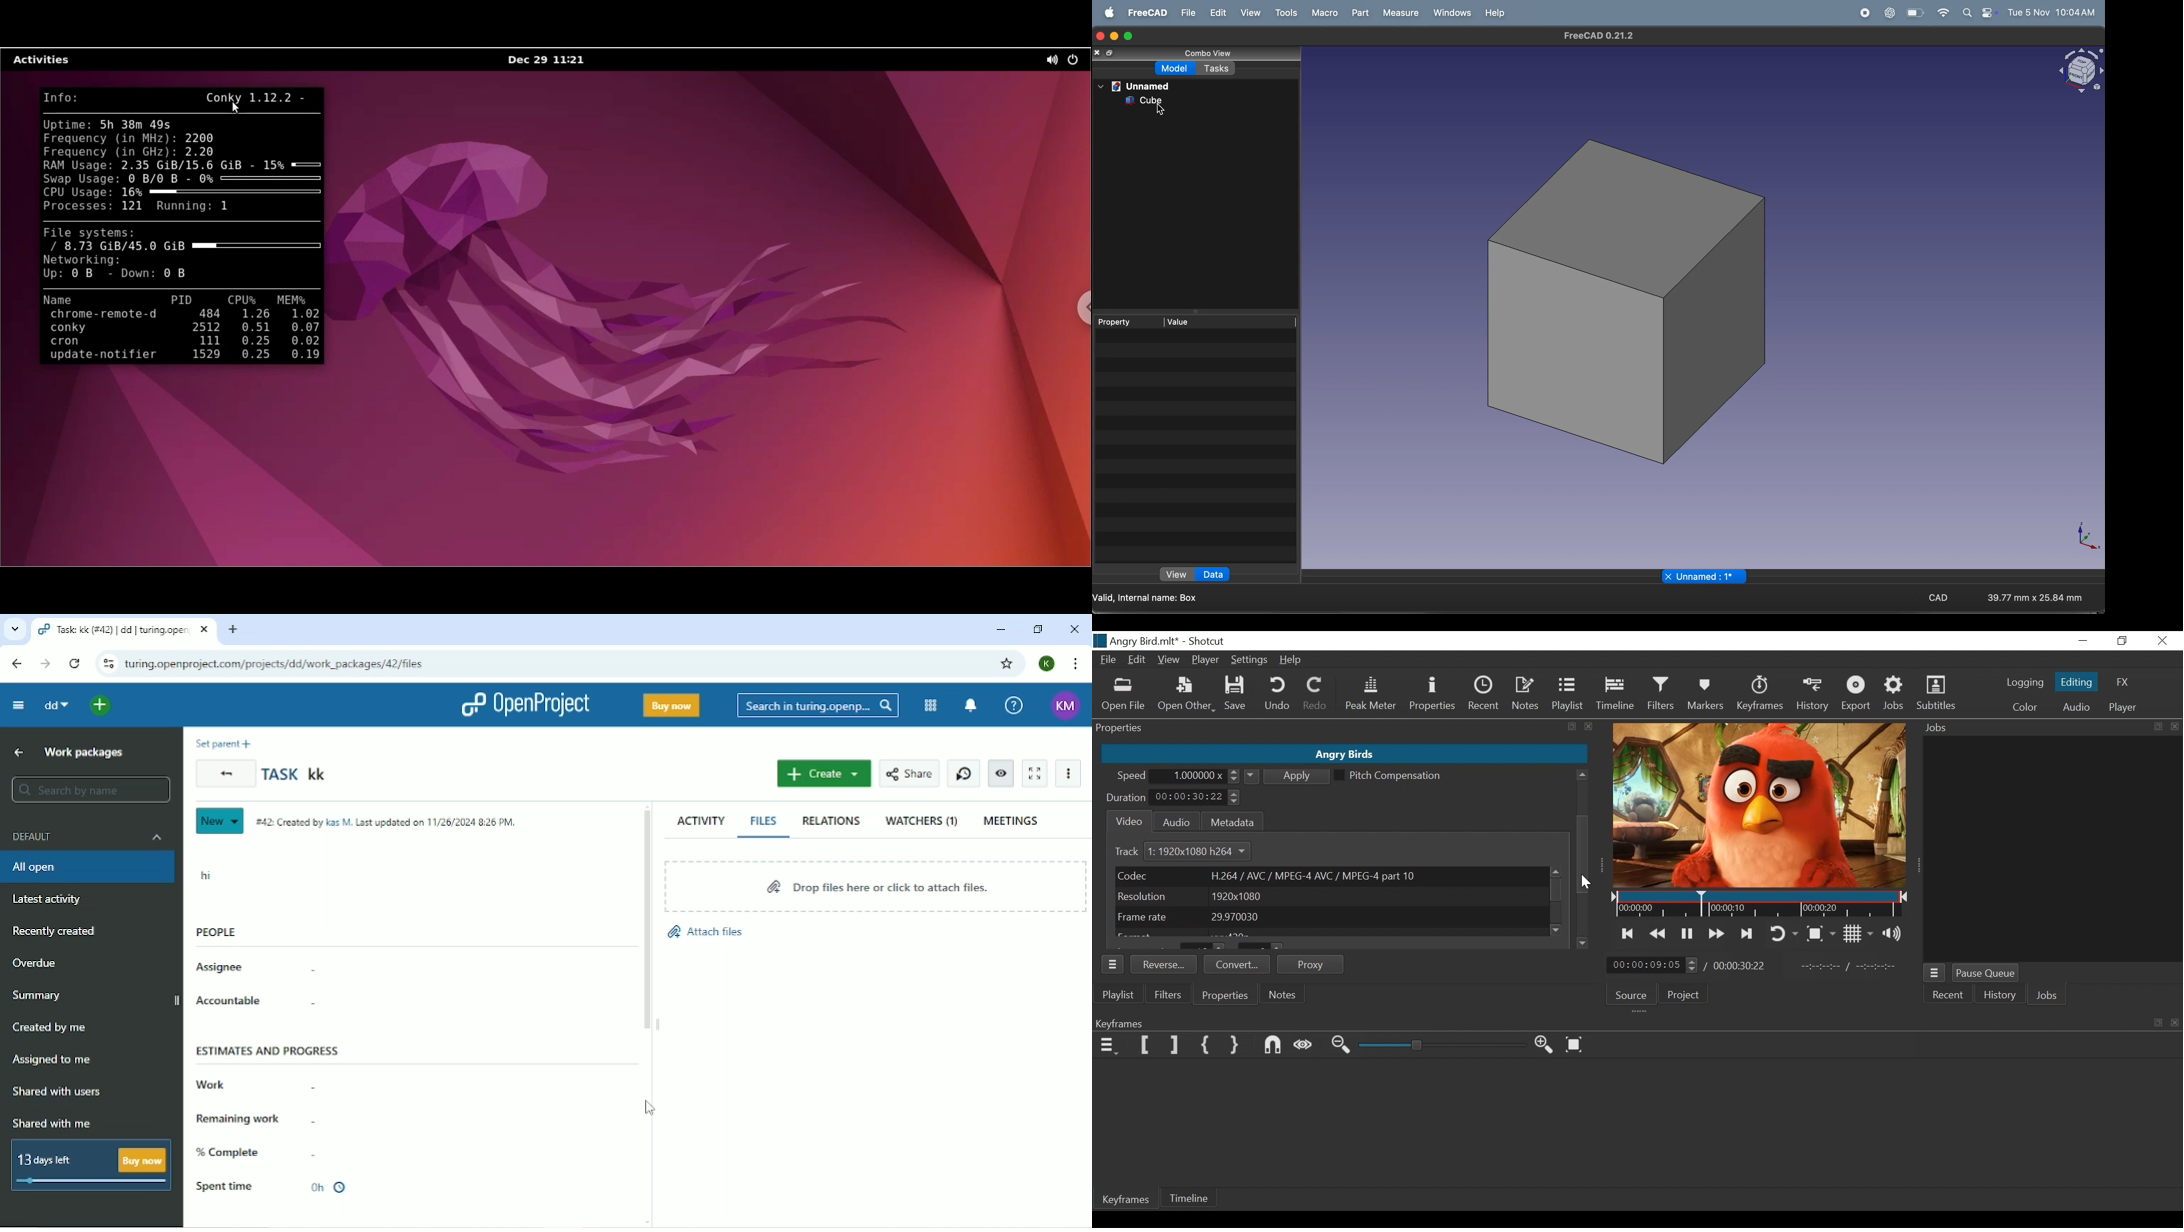 Image resolution: width=2184 pixels, height=1232 pixels. What do you see at coordinates (829, 820) in the screenshot?
I see `RELATIONS` at bounding box center [829, 820].